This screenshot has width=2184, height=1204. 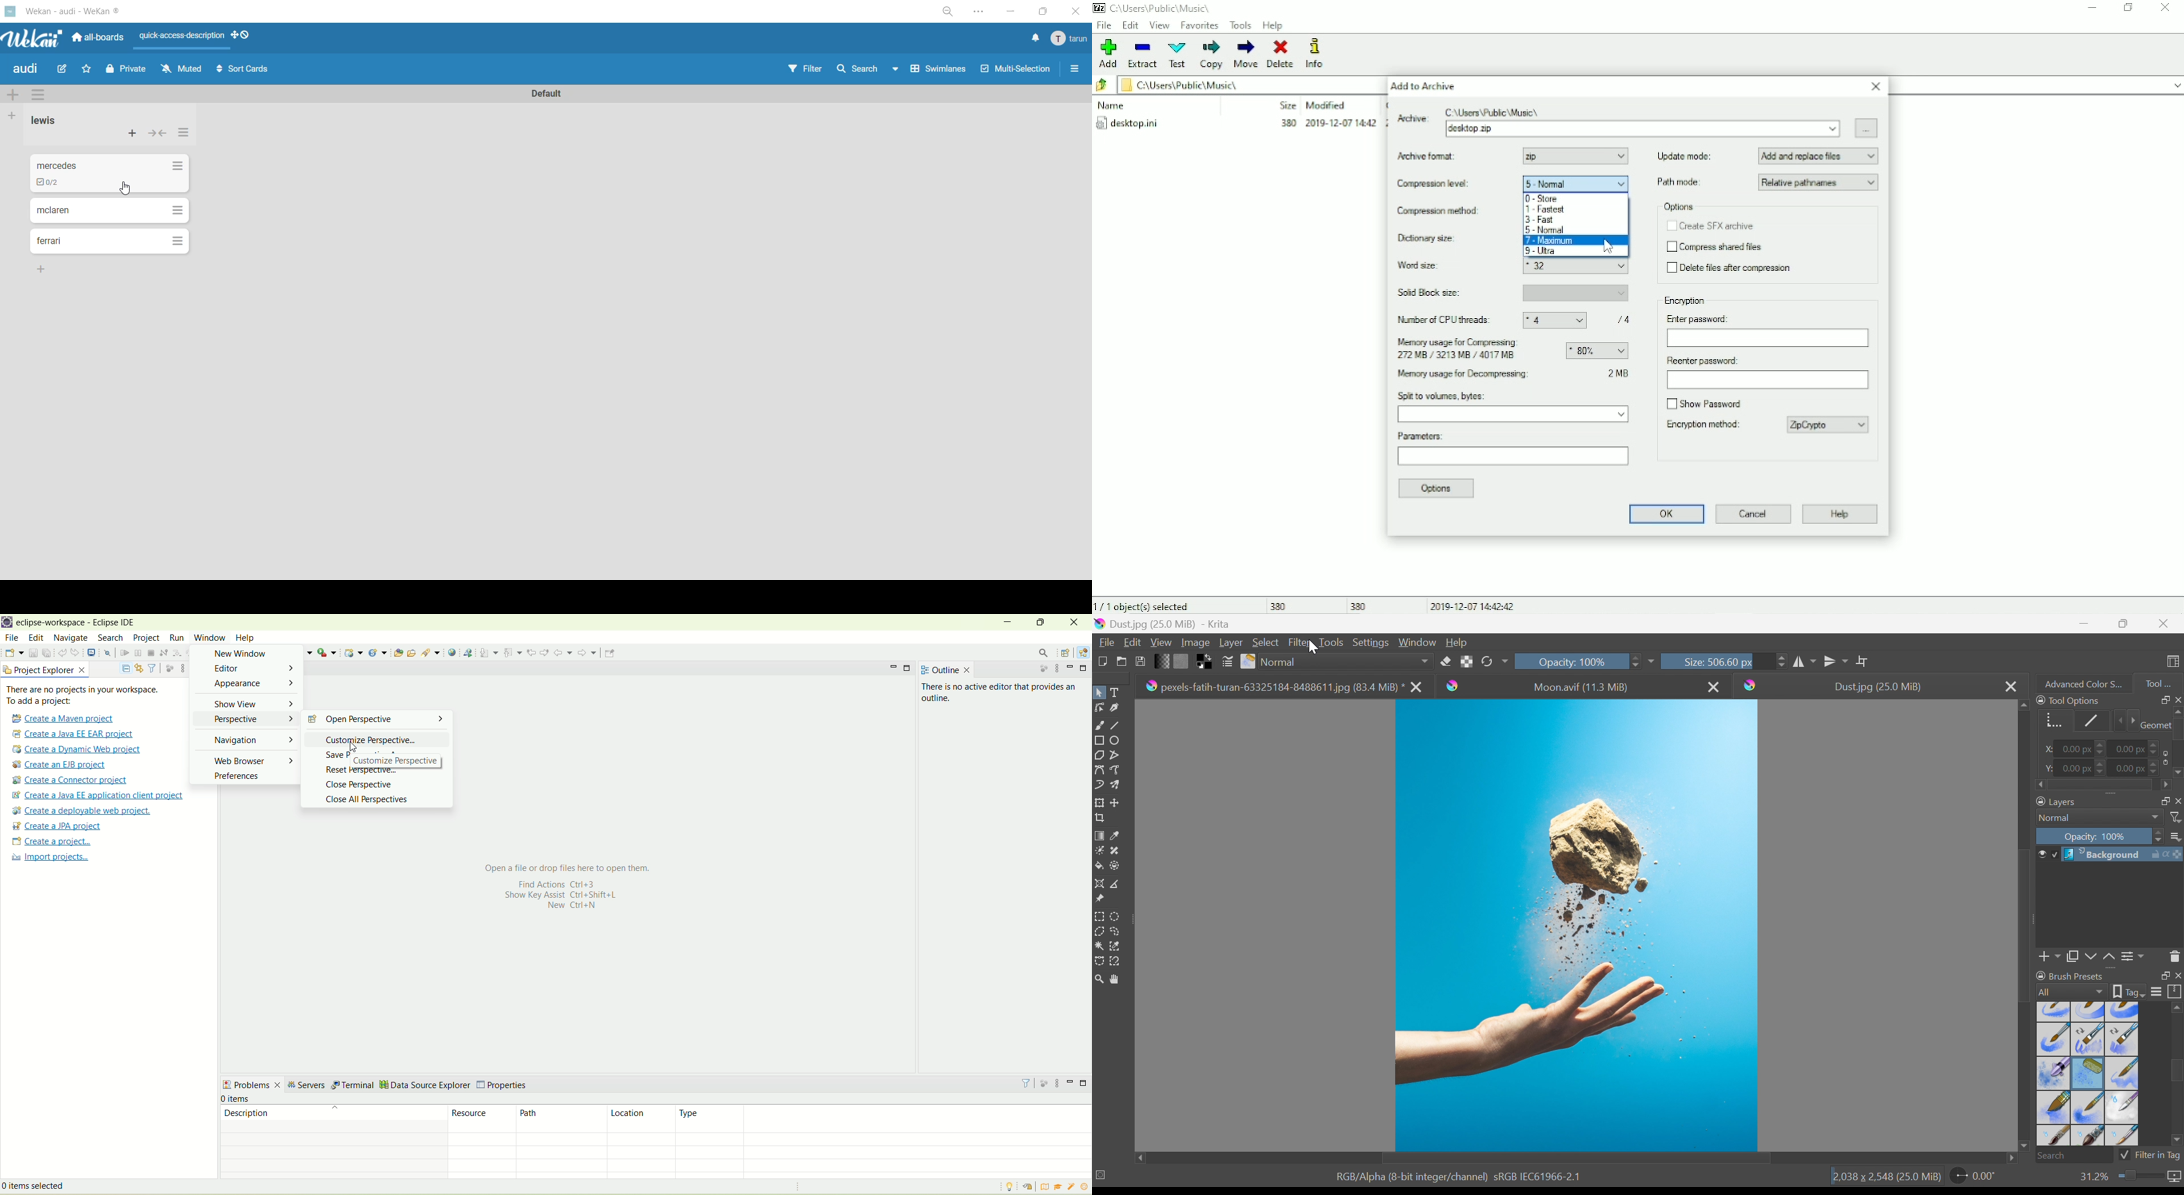 I want to click on Measure the distance between two points, so click(x=1116, y=885).